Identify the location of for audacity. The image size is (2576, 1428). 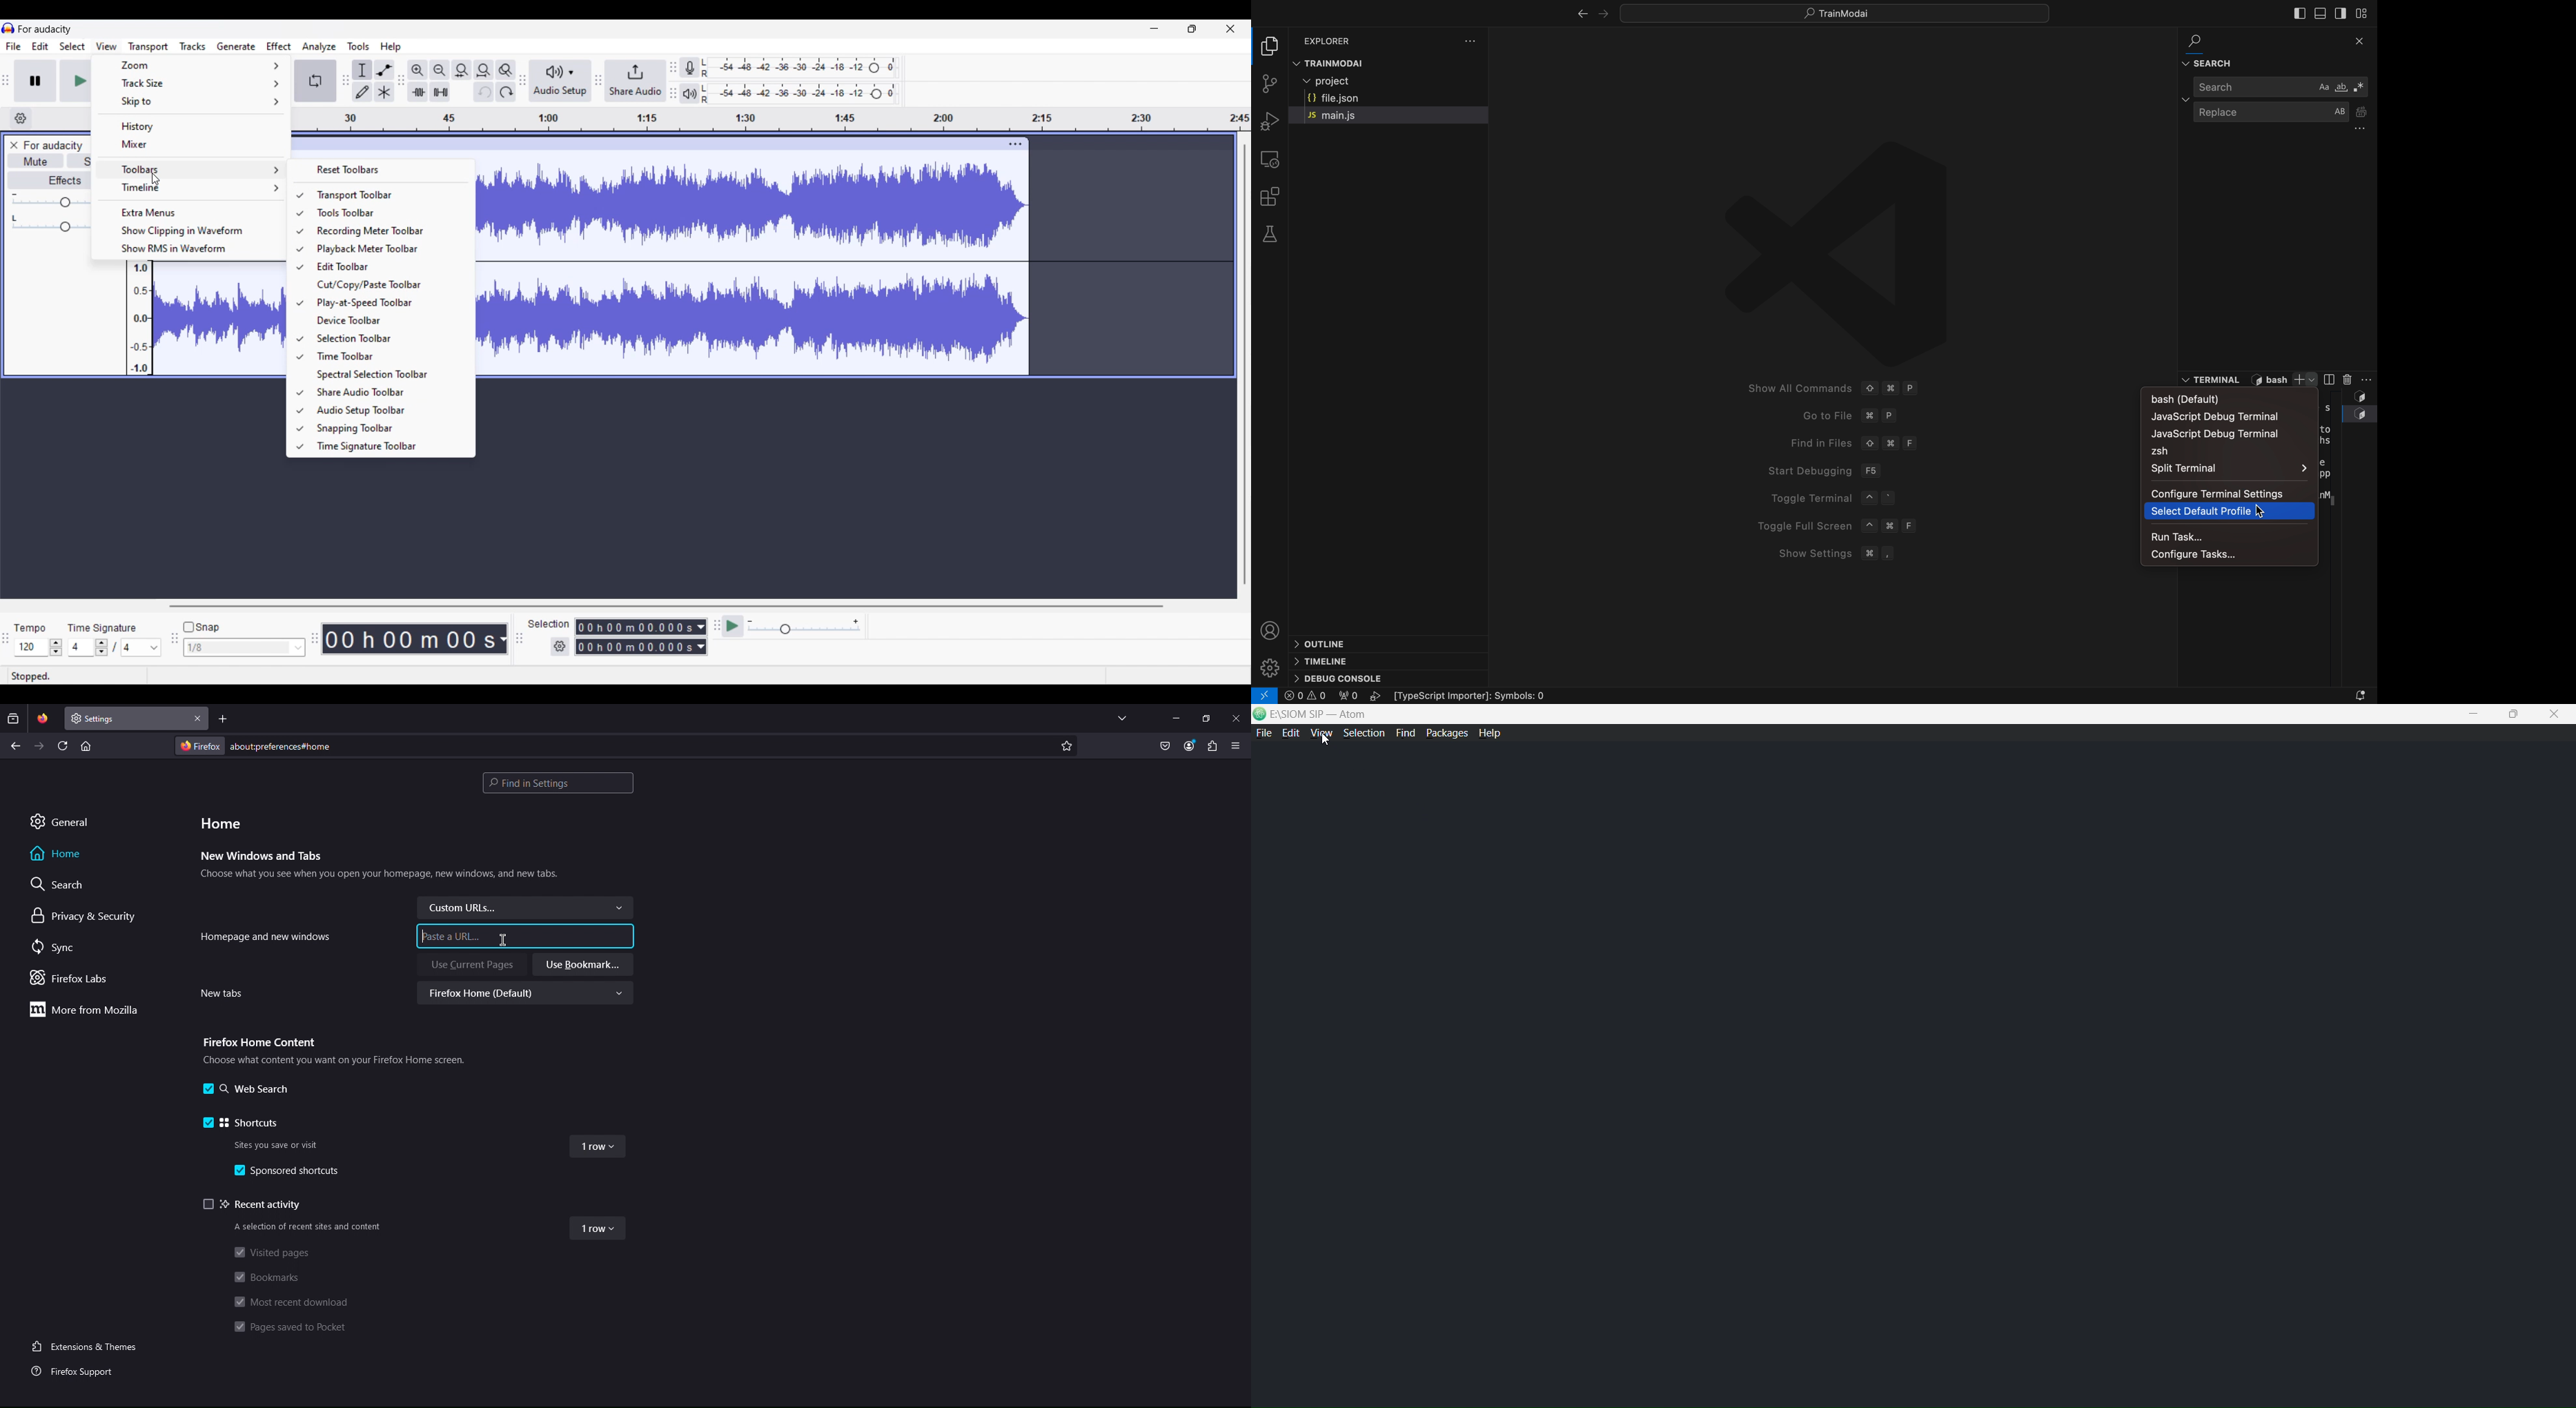
(44, 29).